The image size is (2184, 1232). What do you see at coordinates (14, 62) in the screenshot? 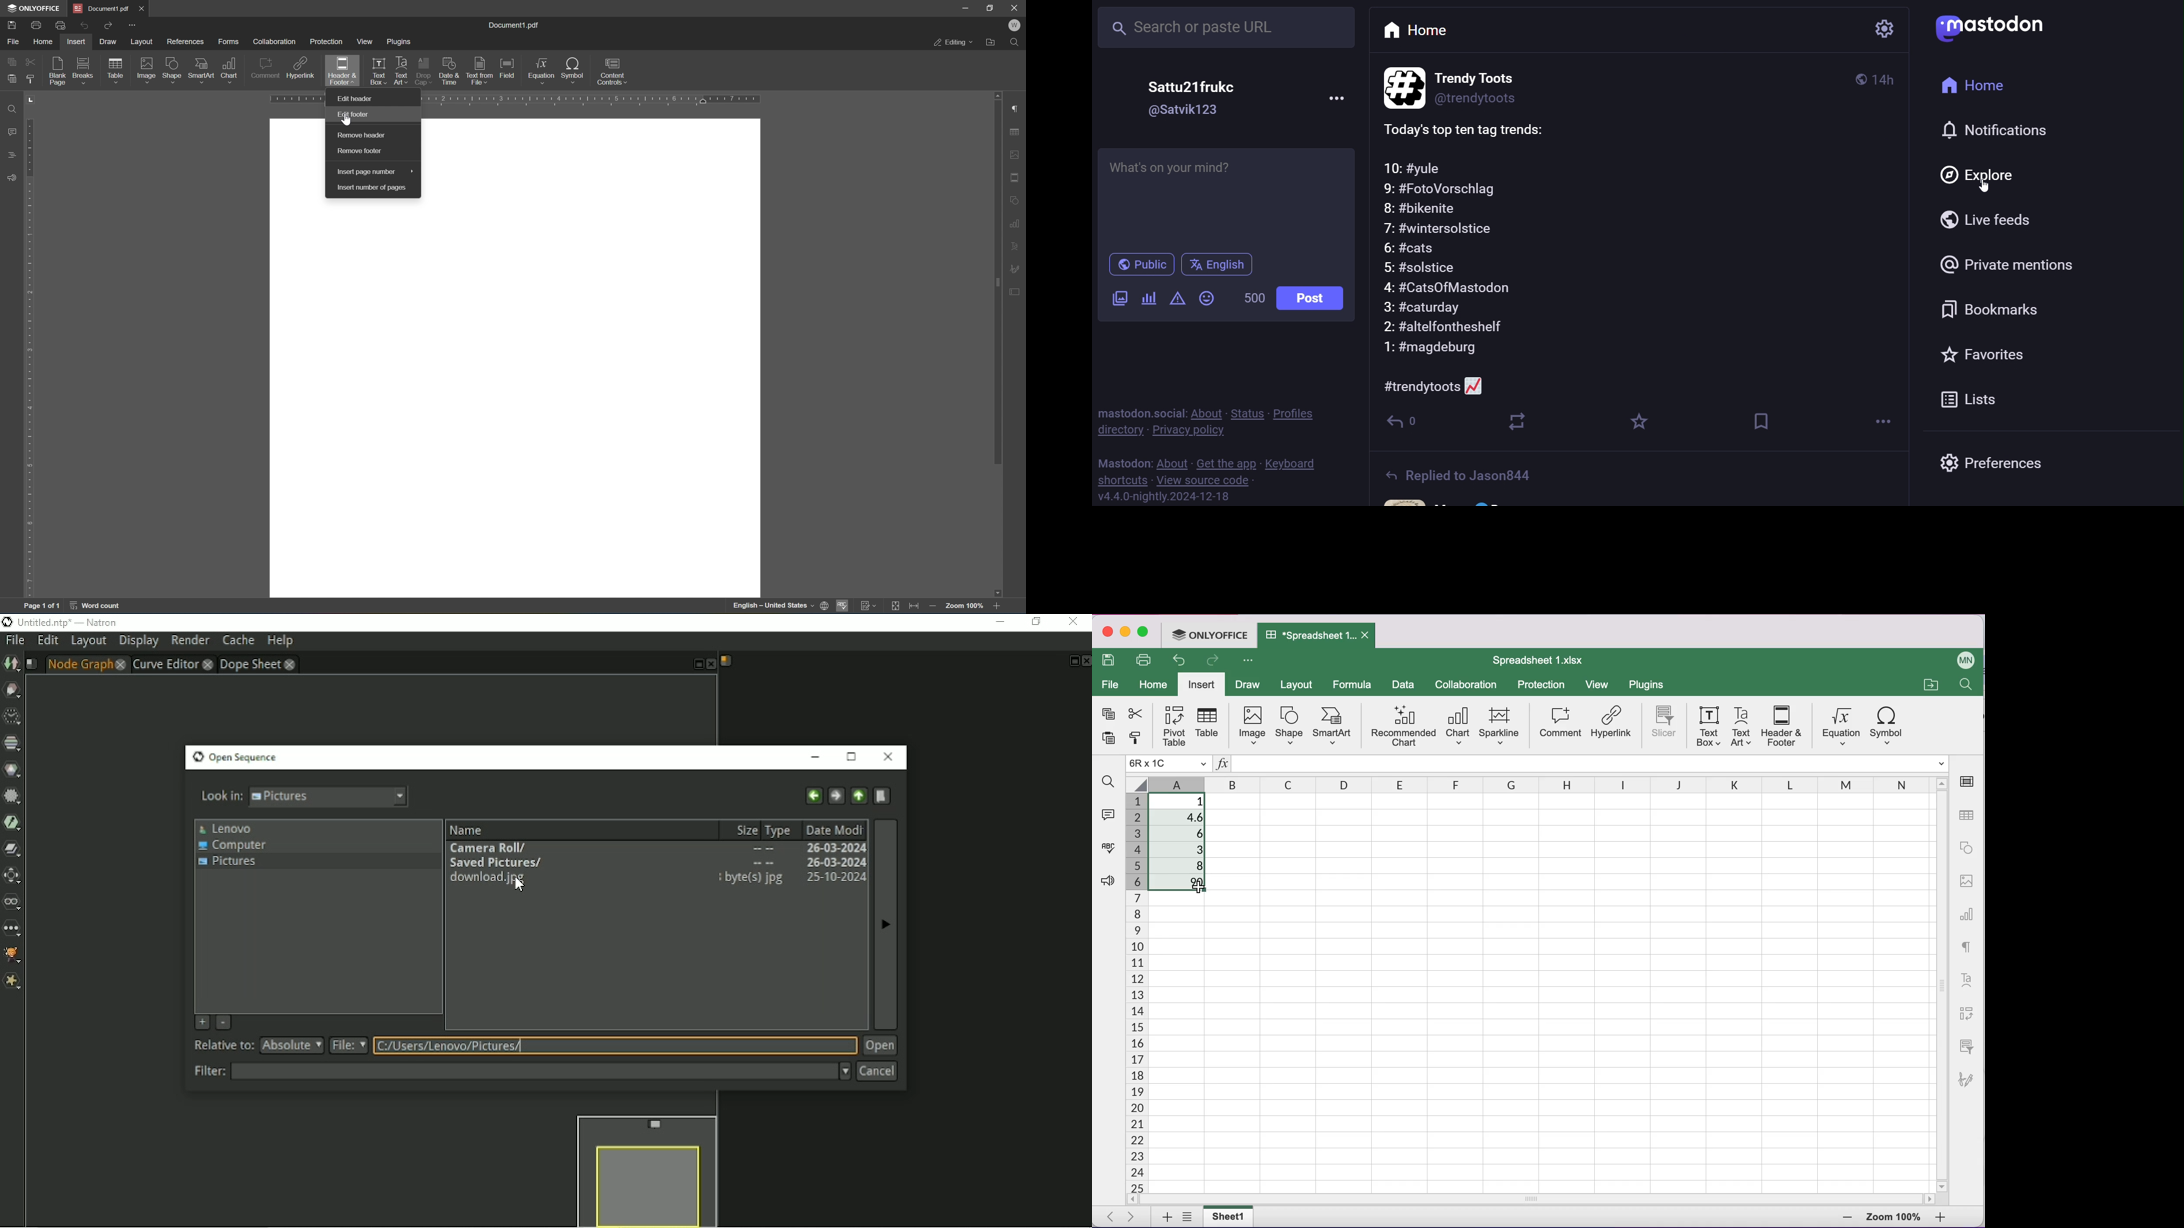
I see `copy` at bounding box center [14, 62].